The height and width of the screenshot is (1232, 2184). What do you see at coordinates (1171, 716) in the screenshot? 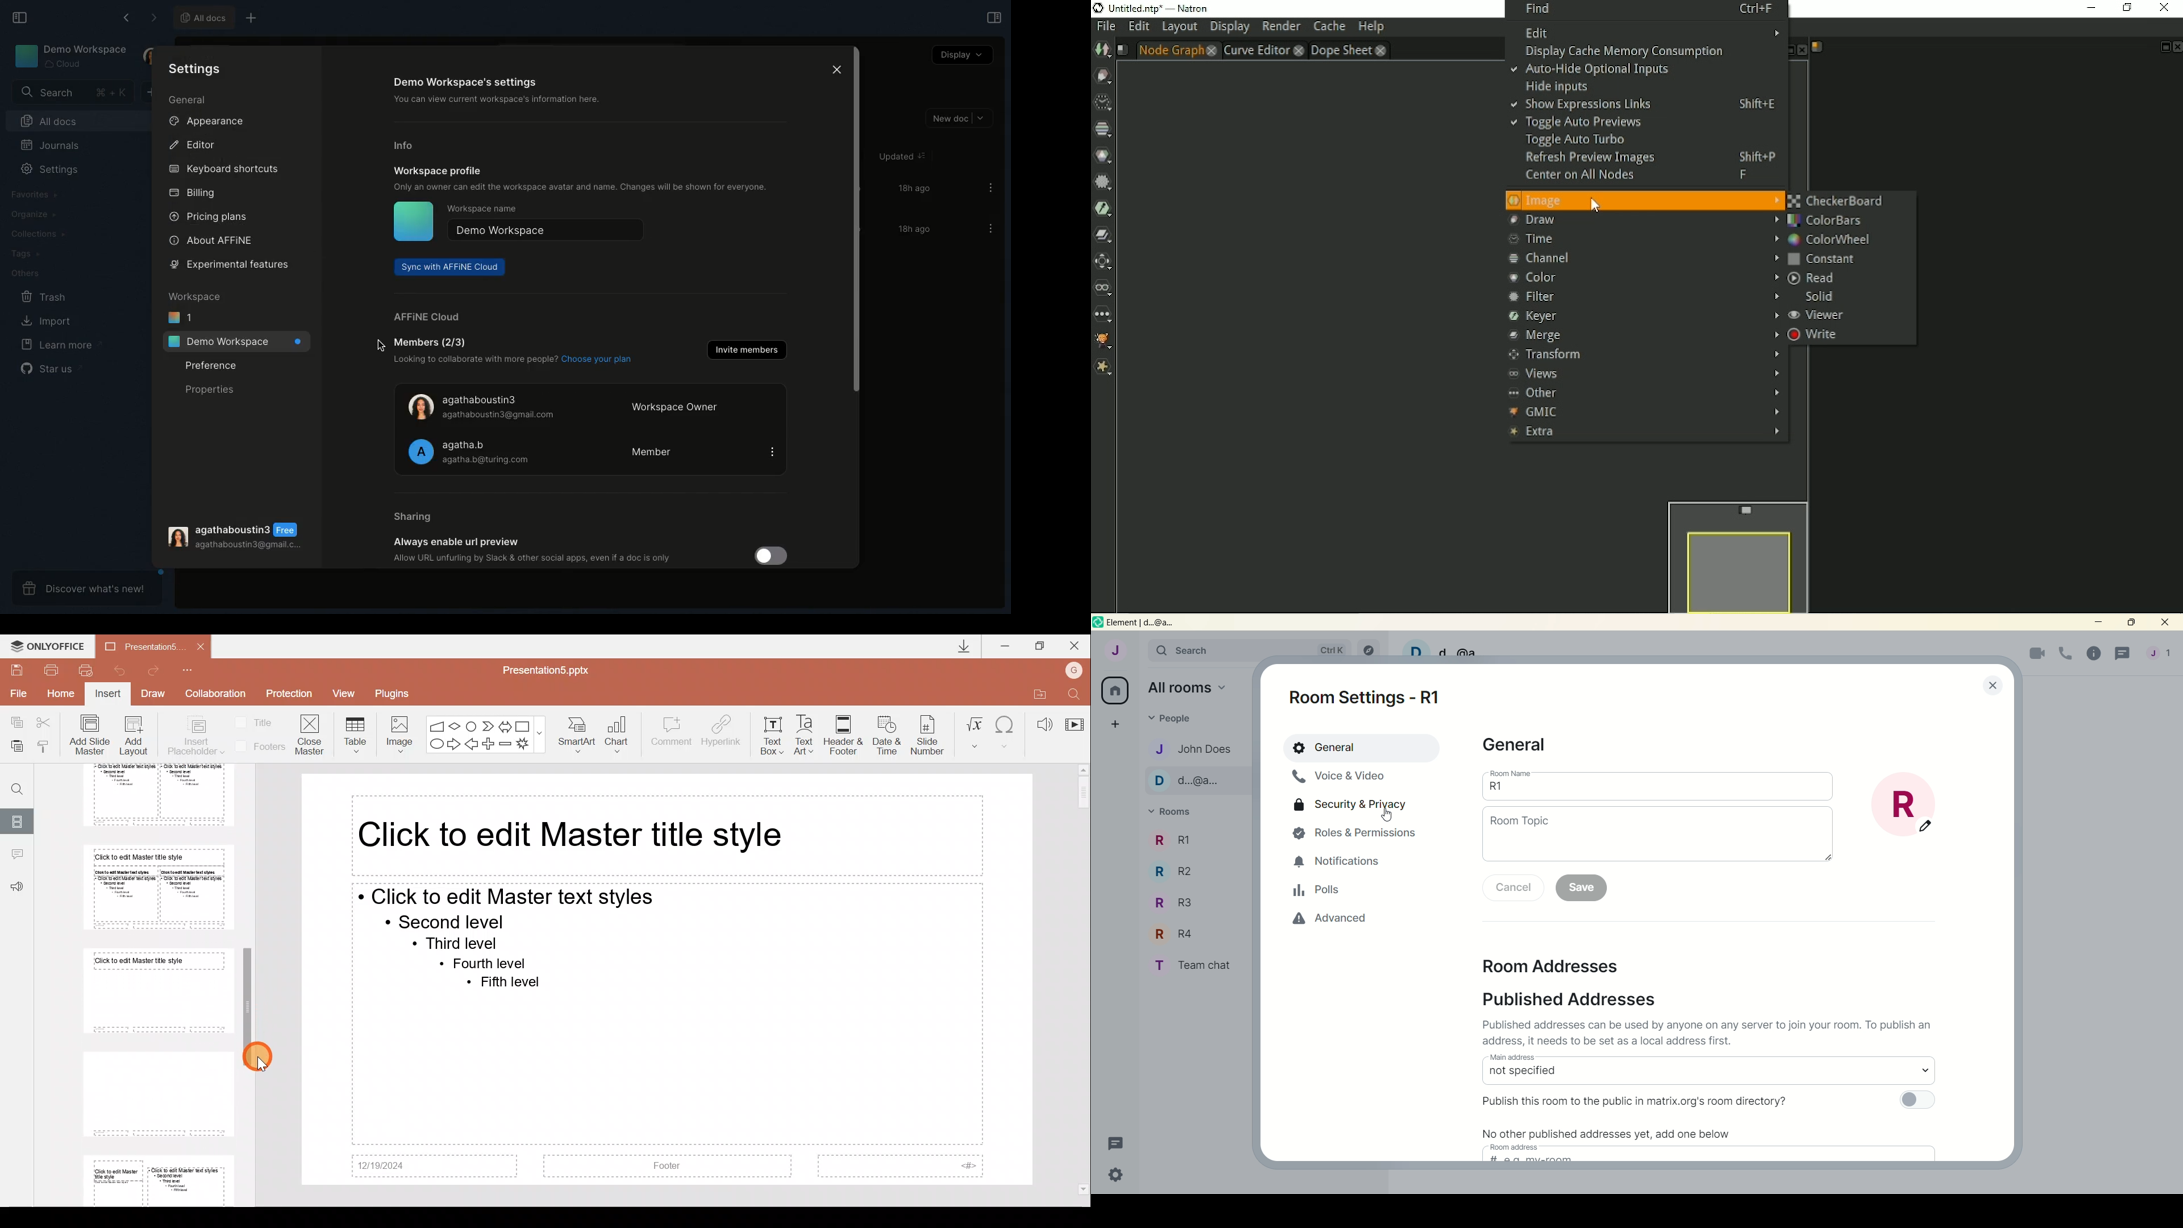
I see `people` at bounding box center [1171, 716].